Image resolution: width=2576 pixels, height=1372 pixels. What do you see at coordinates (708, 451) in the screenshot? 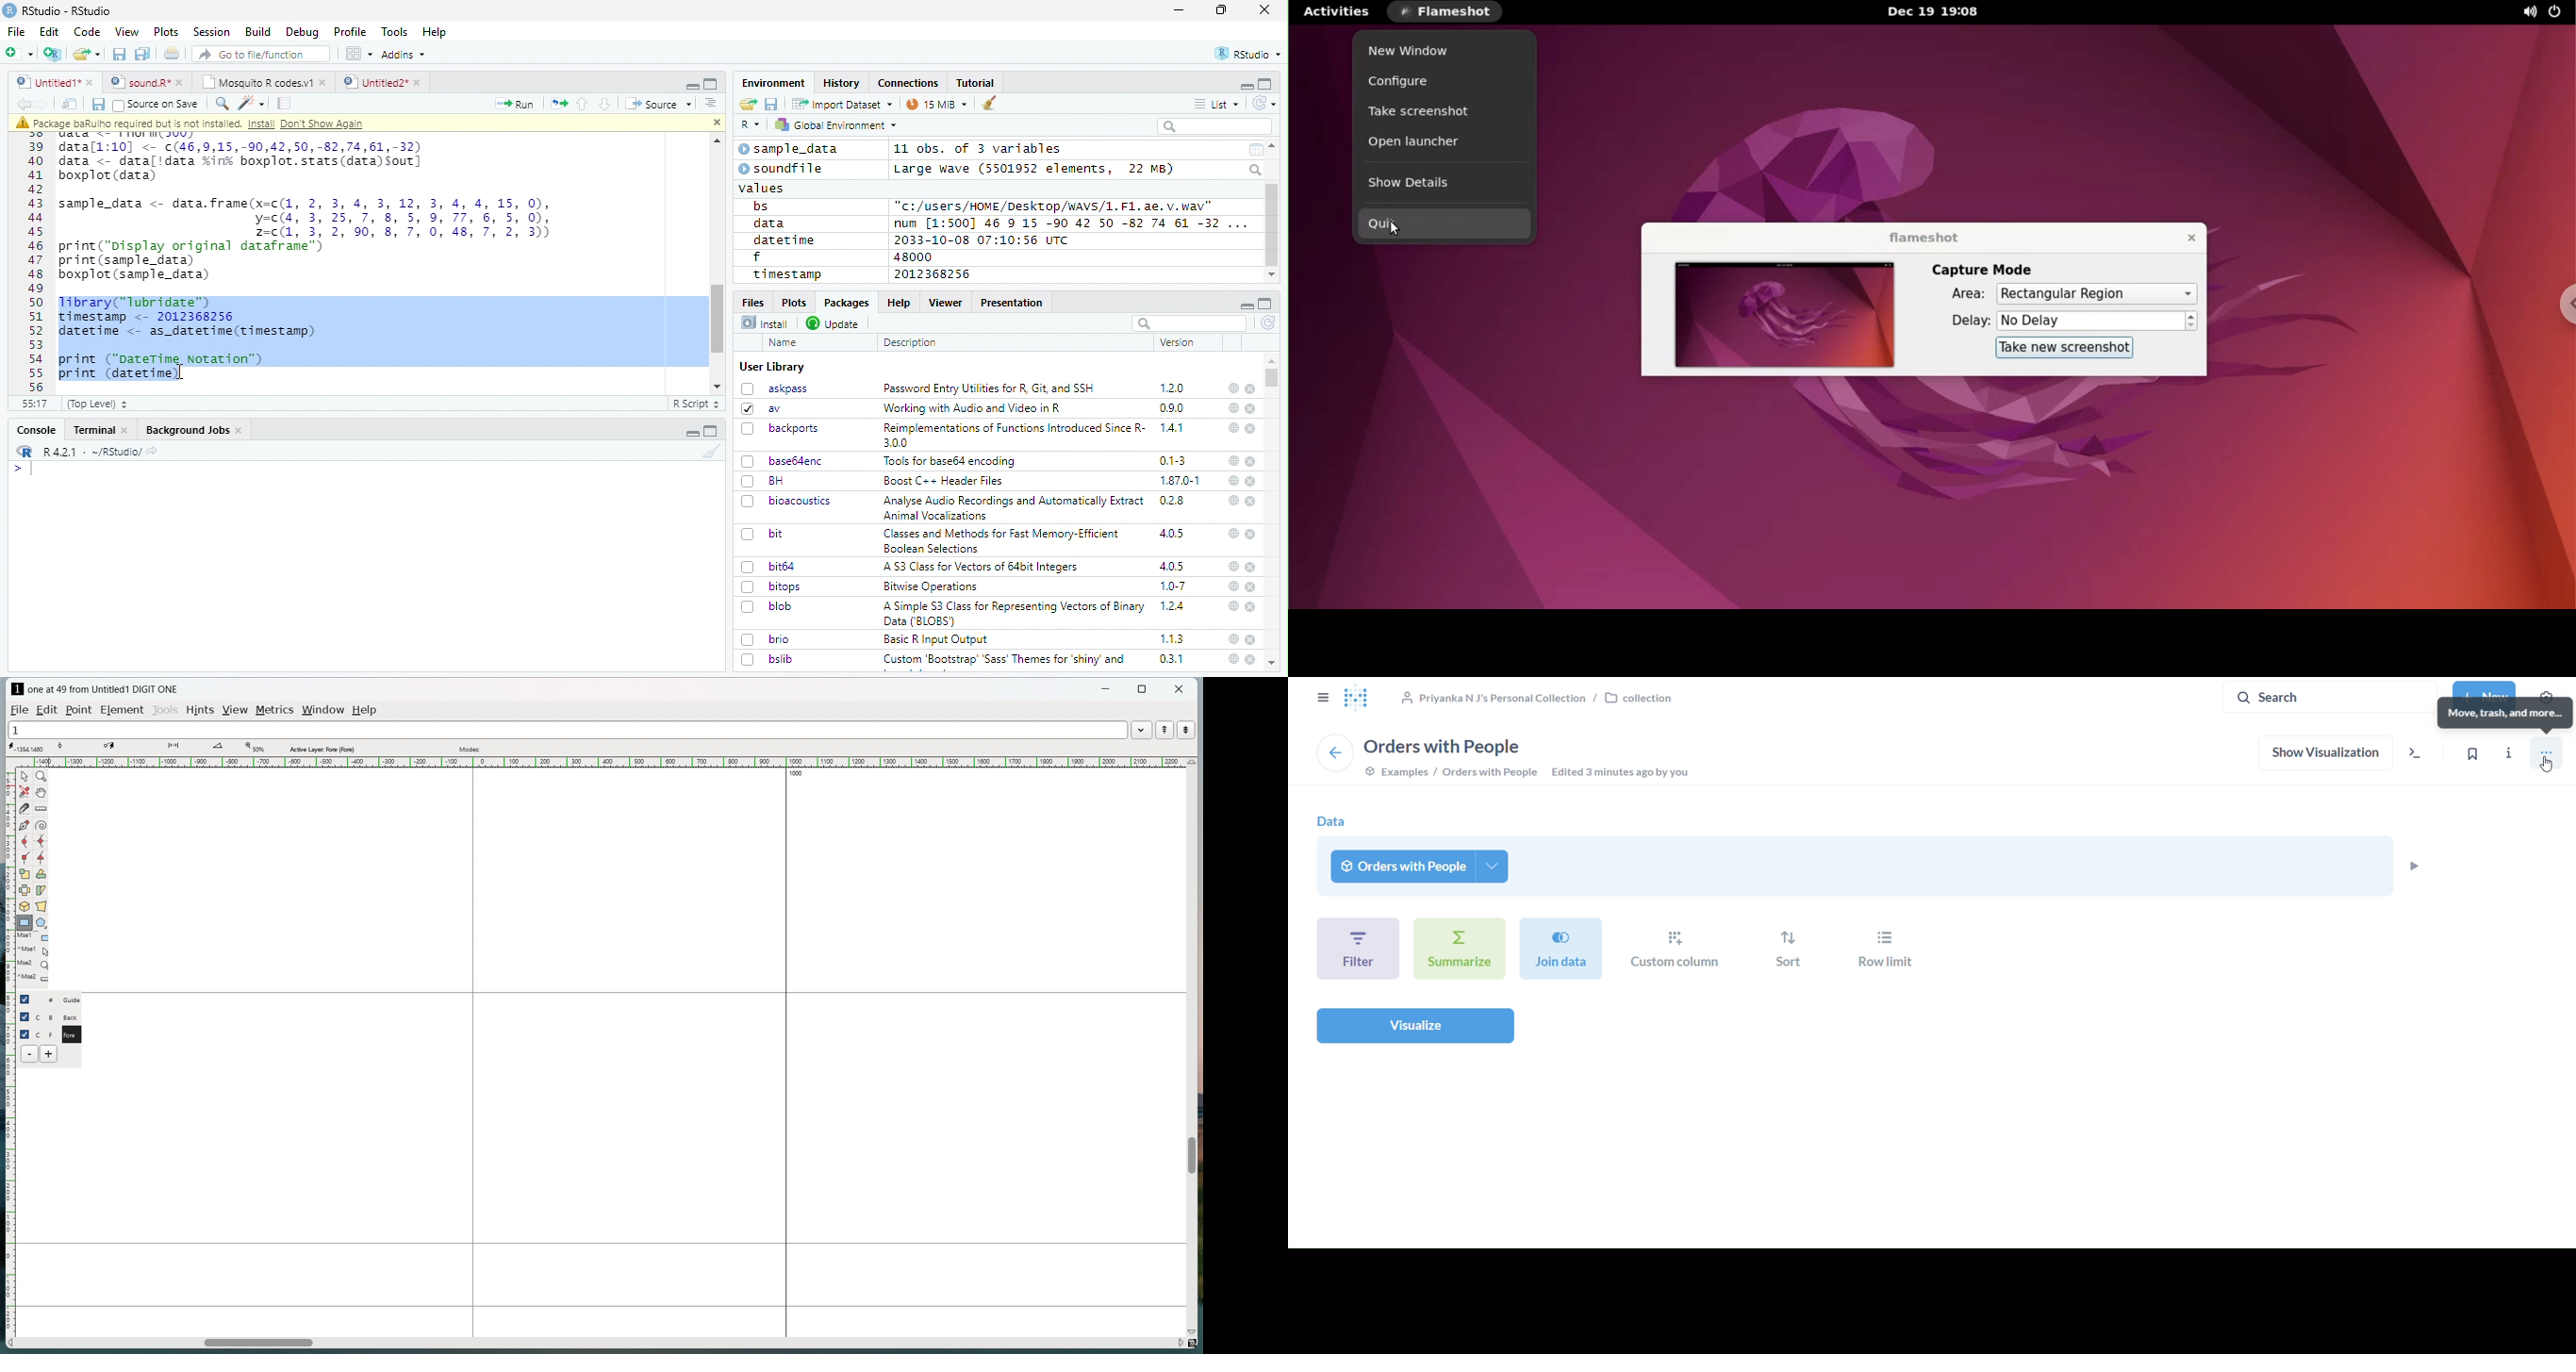
I see `clear workspace` at bounding box center [708, 451].